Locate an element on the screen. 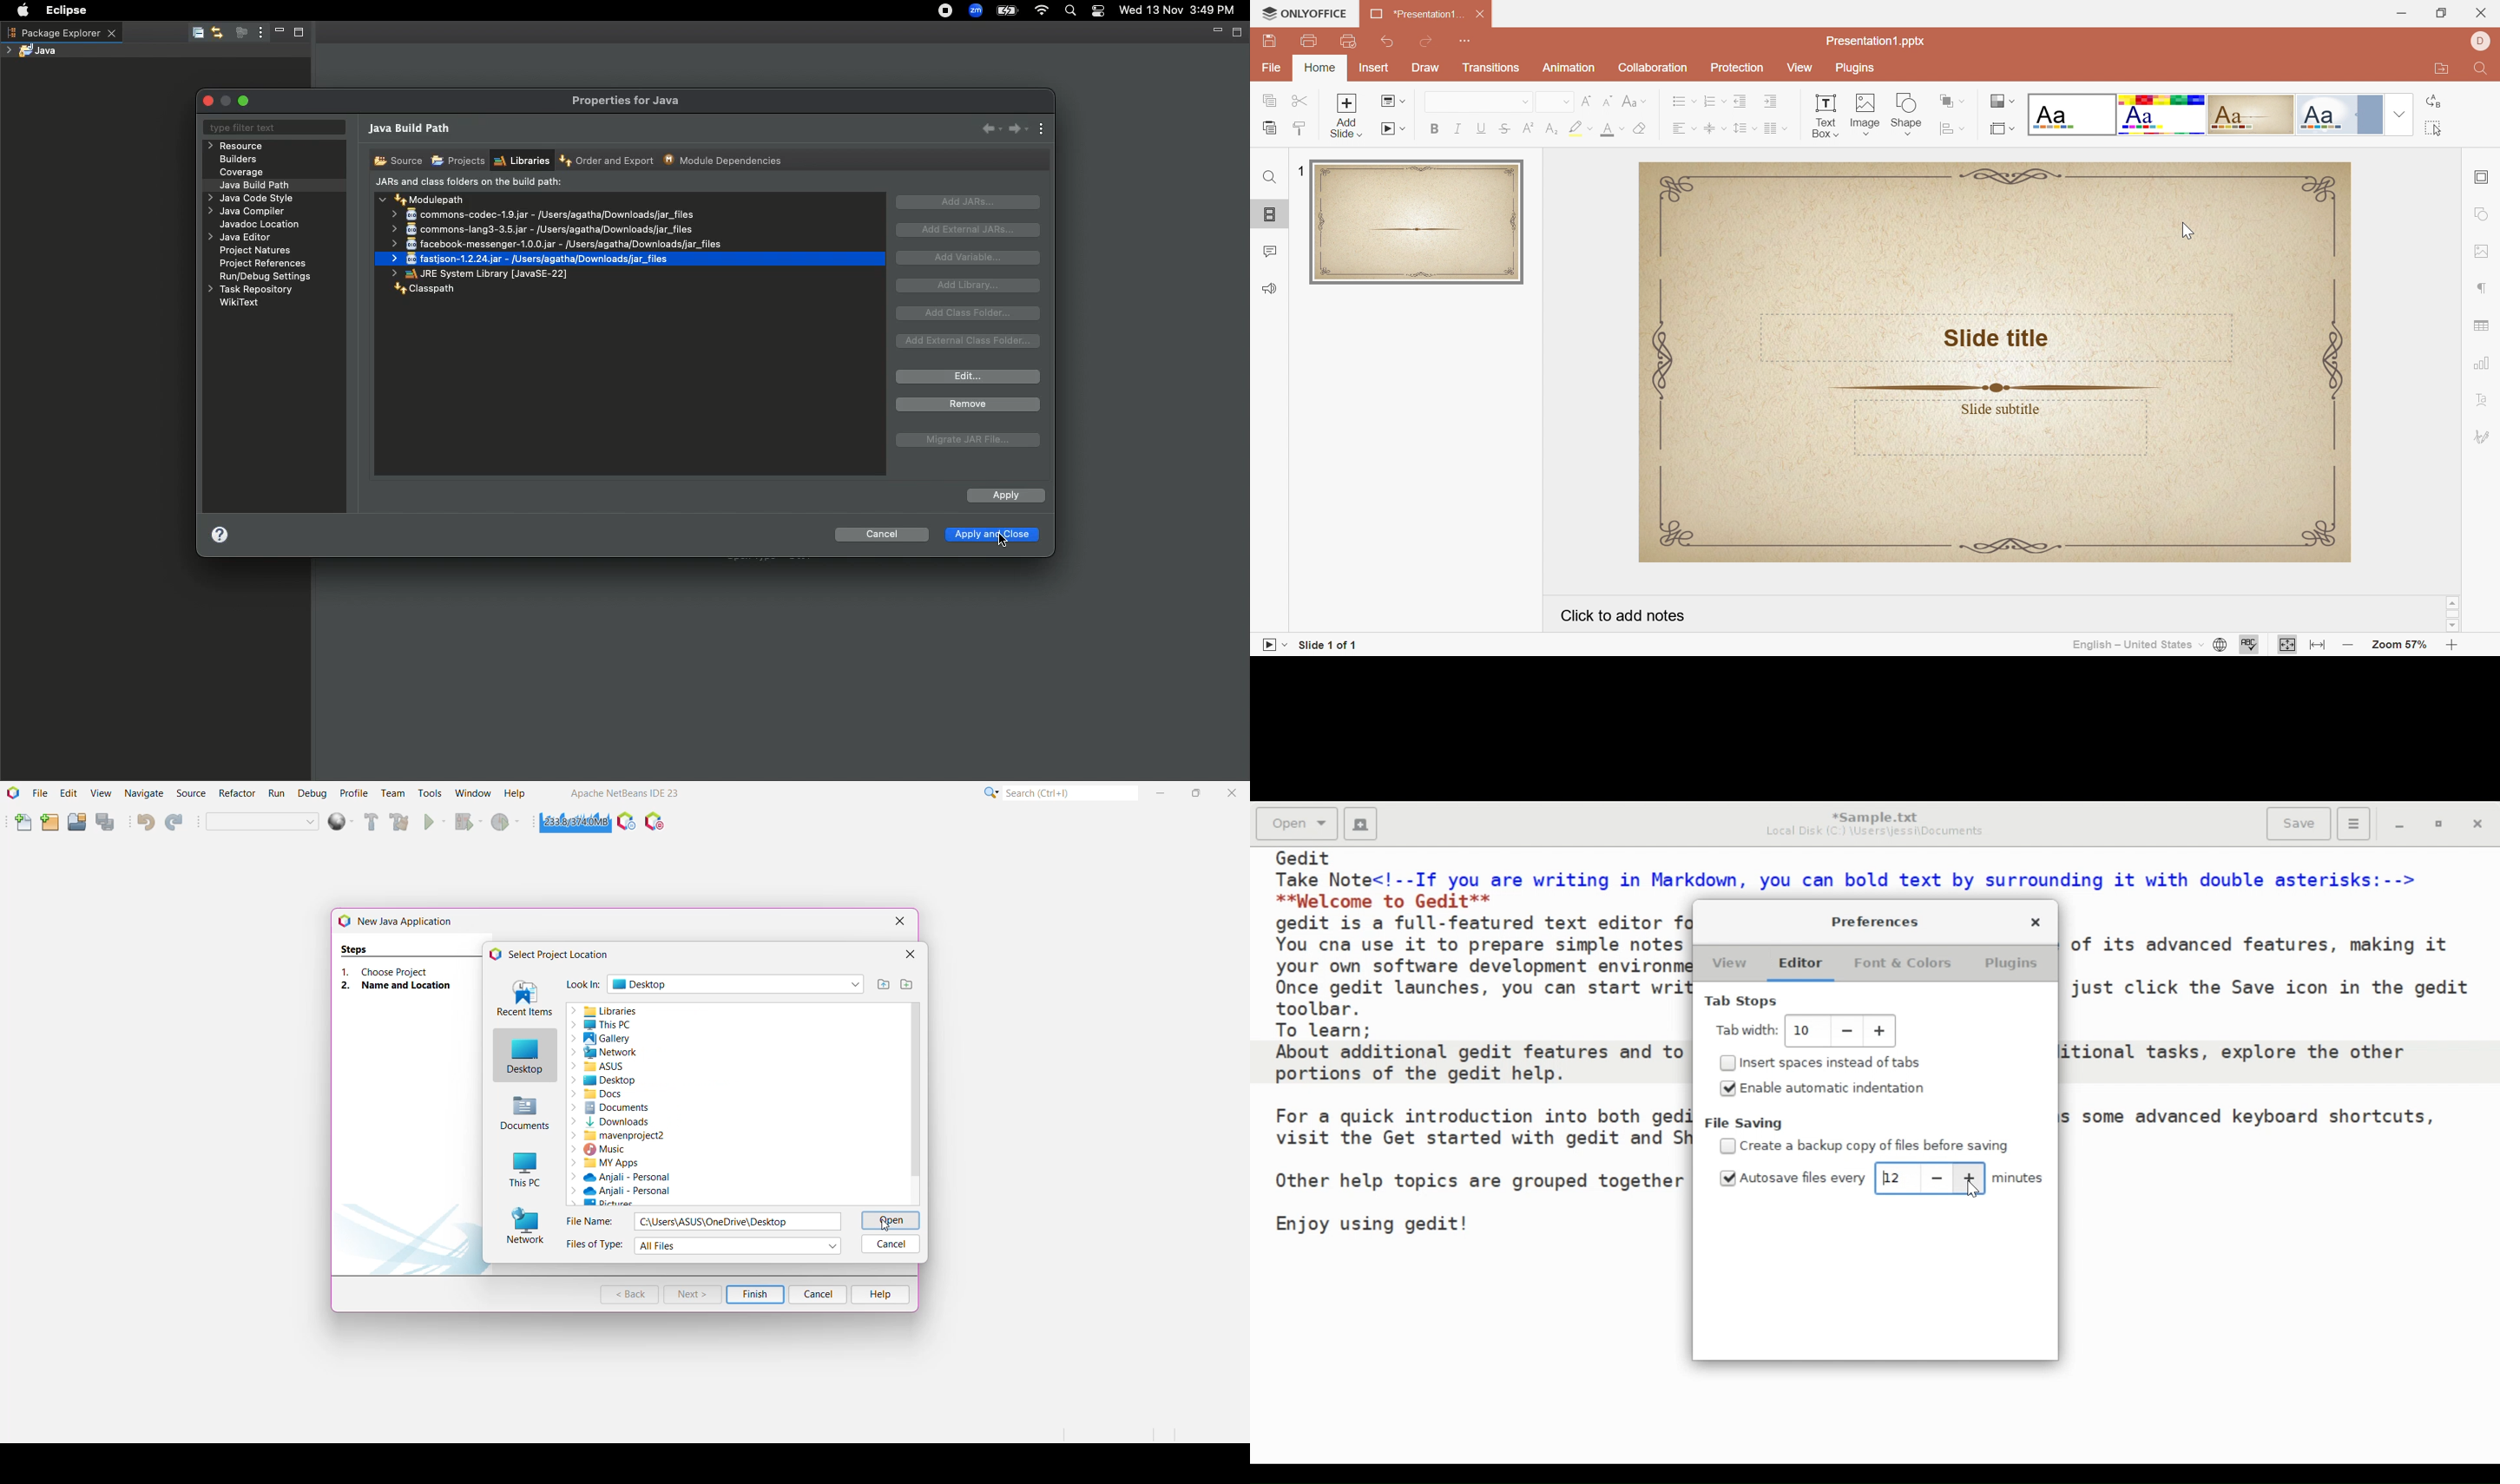 The image size is (2520, 1484). Slide settings is located at coordinates (2485, 176).